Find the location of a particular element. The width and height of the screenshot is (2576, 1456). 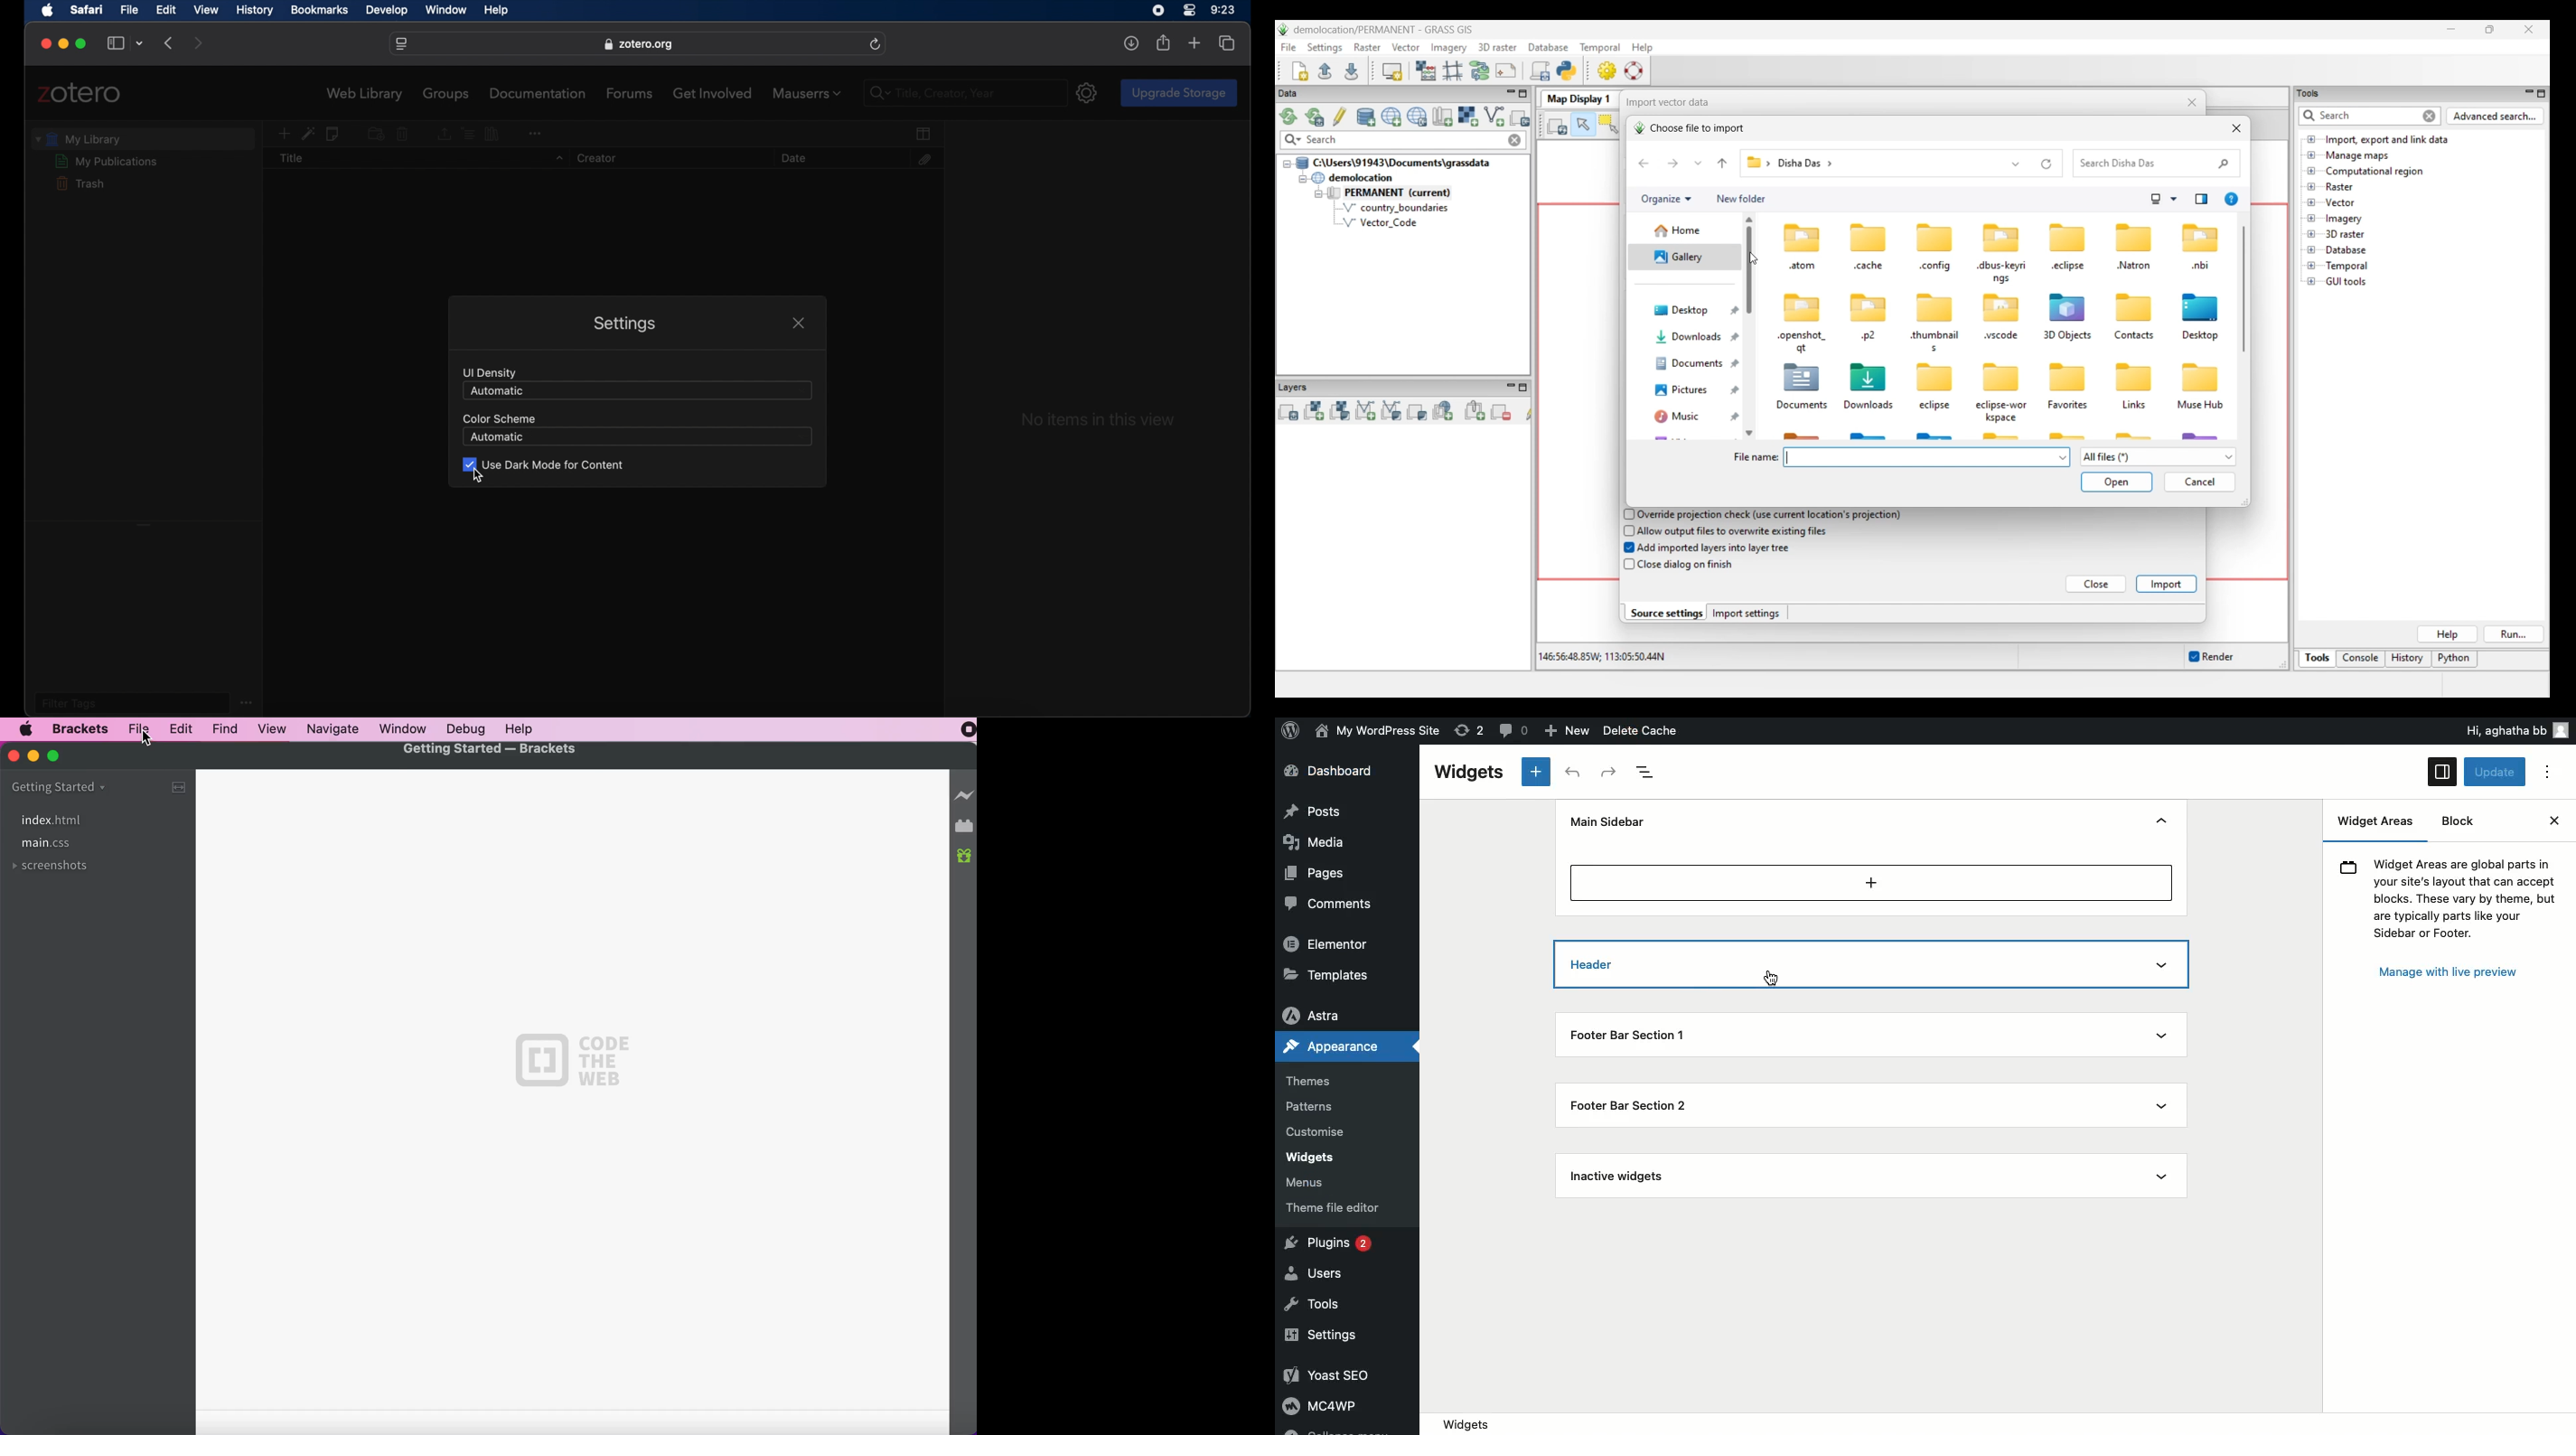

new standalone note is located at coordinates (334, 134).